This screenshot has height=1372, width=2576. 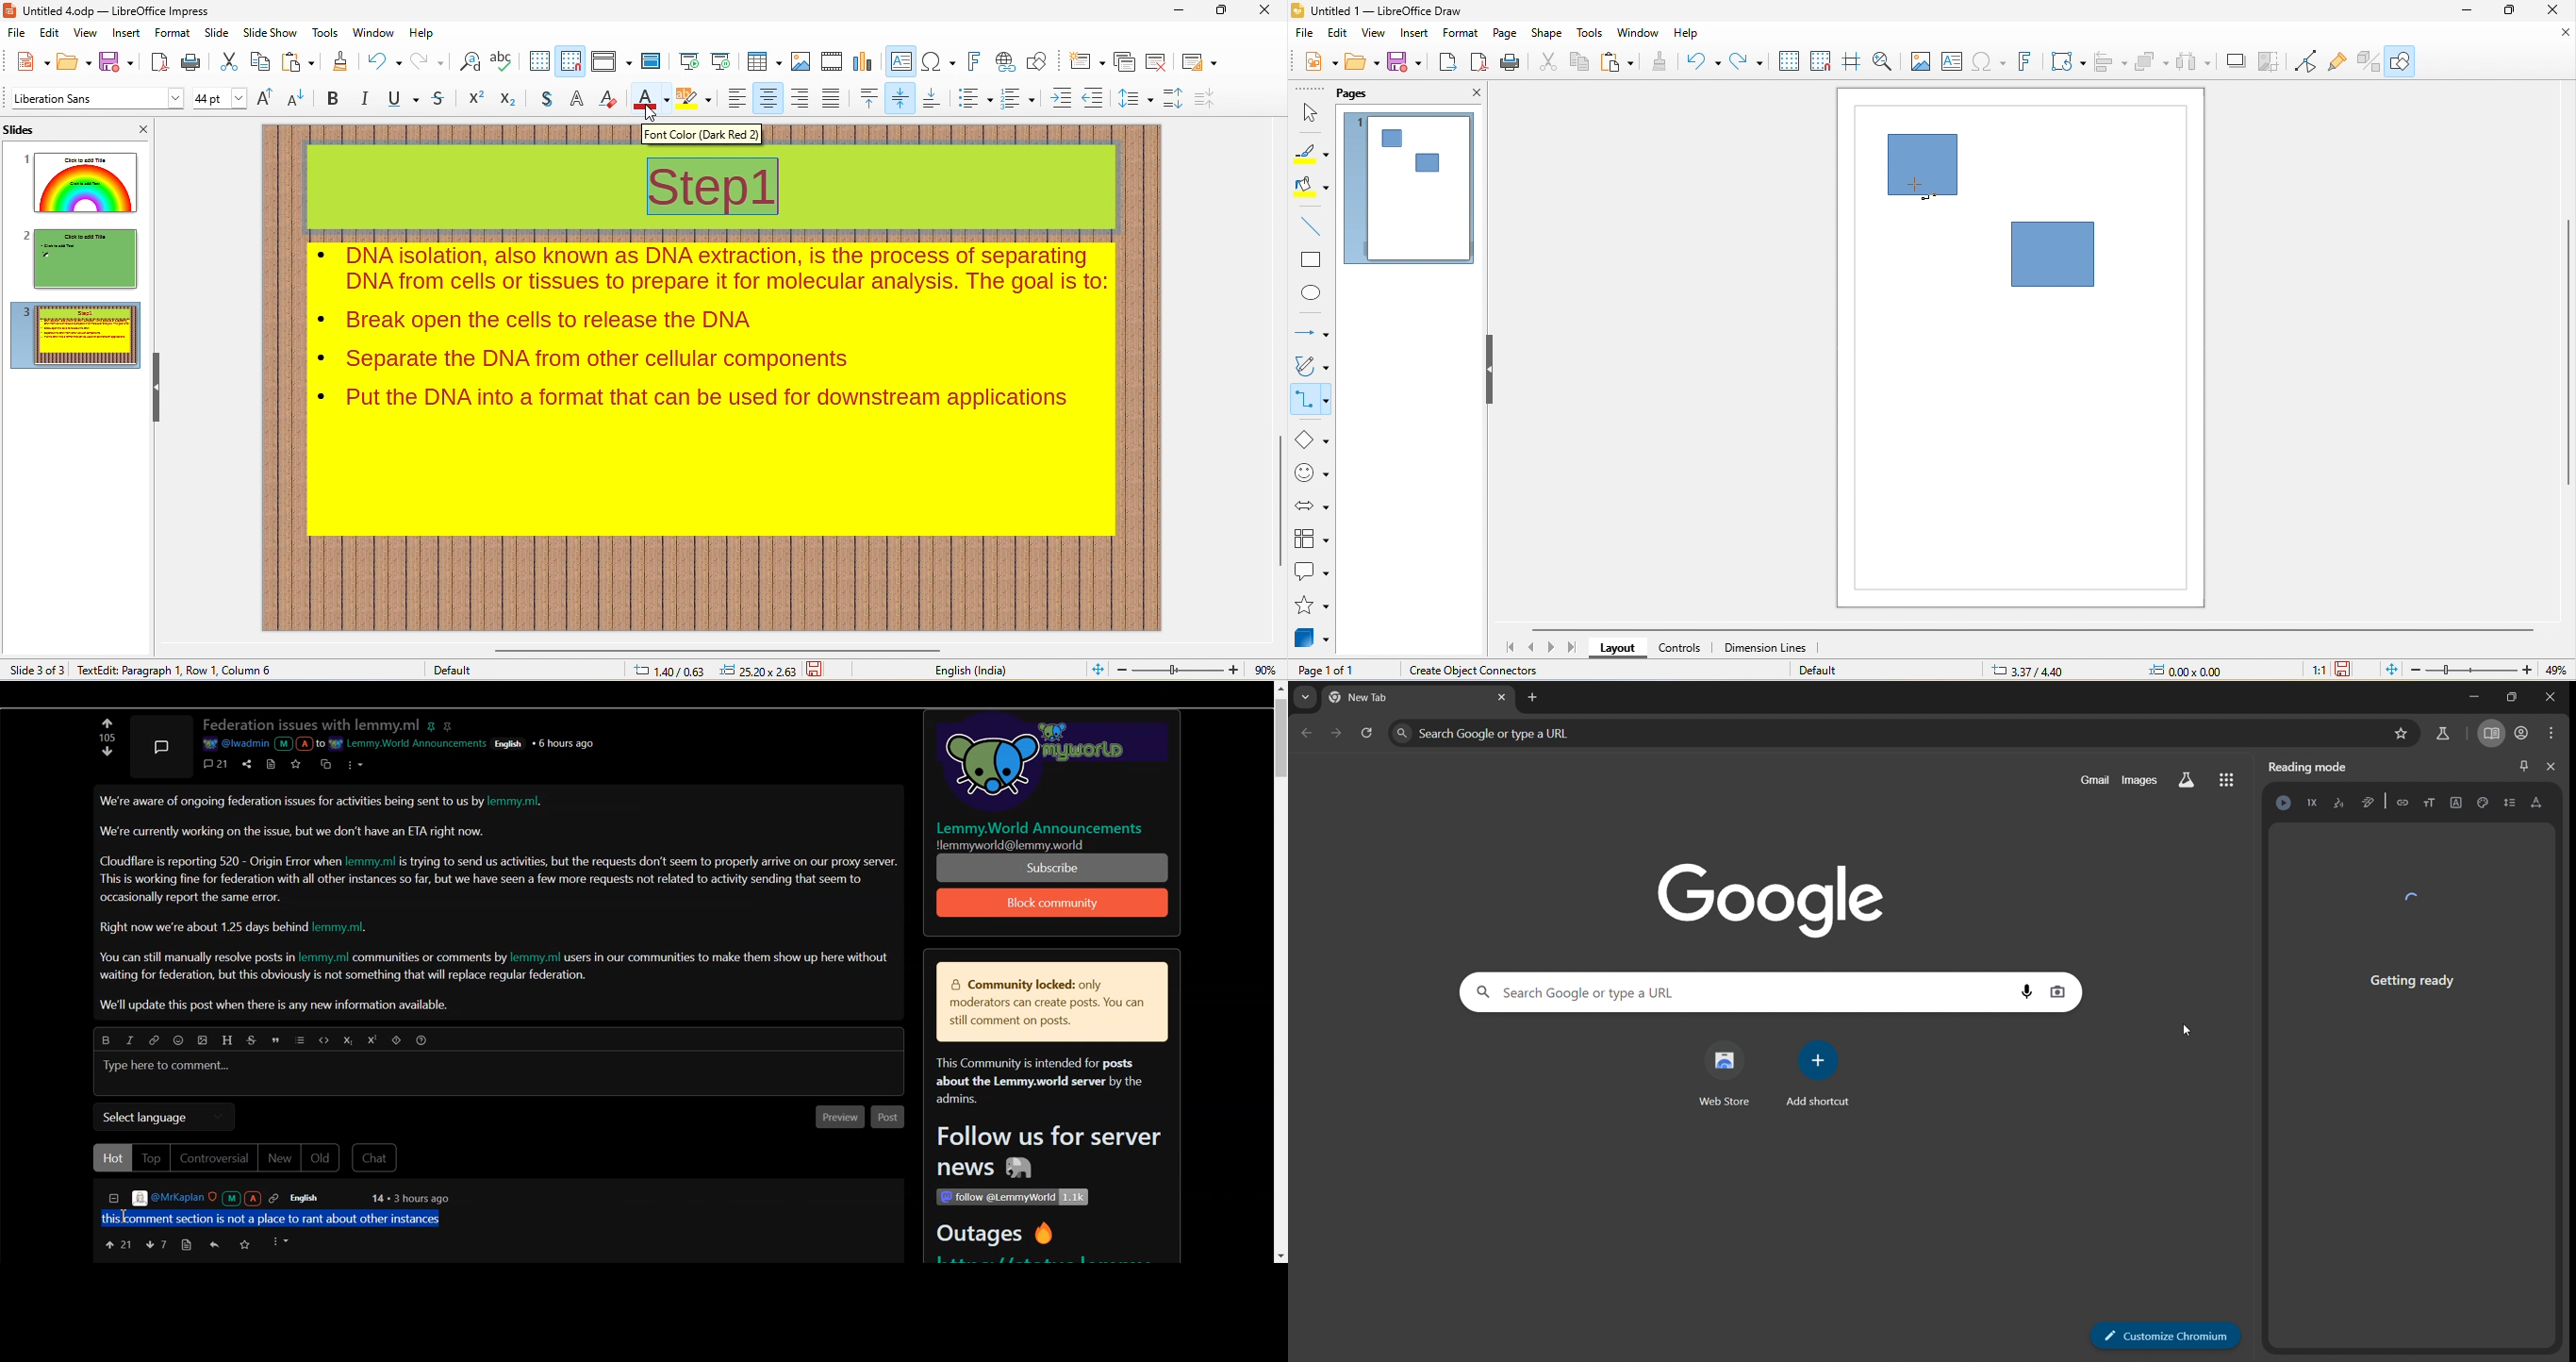 What do you see at coordinates (2352, 670) in the screenshot?
I see `the document has not been modified since the last save` at bounding box center [2352, 670].